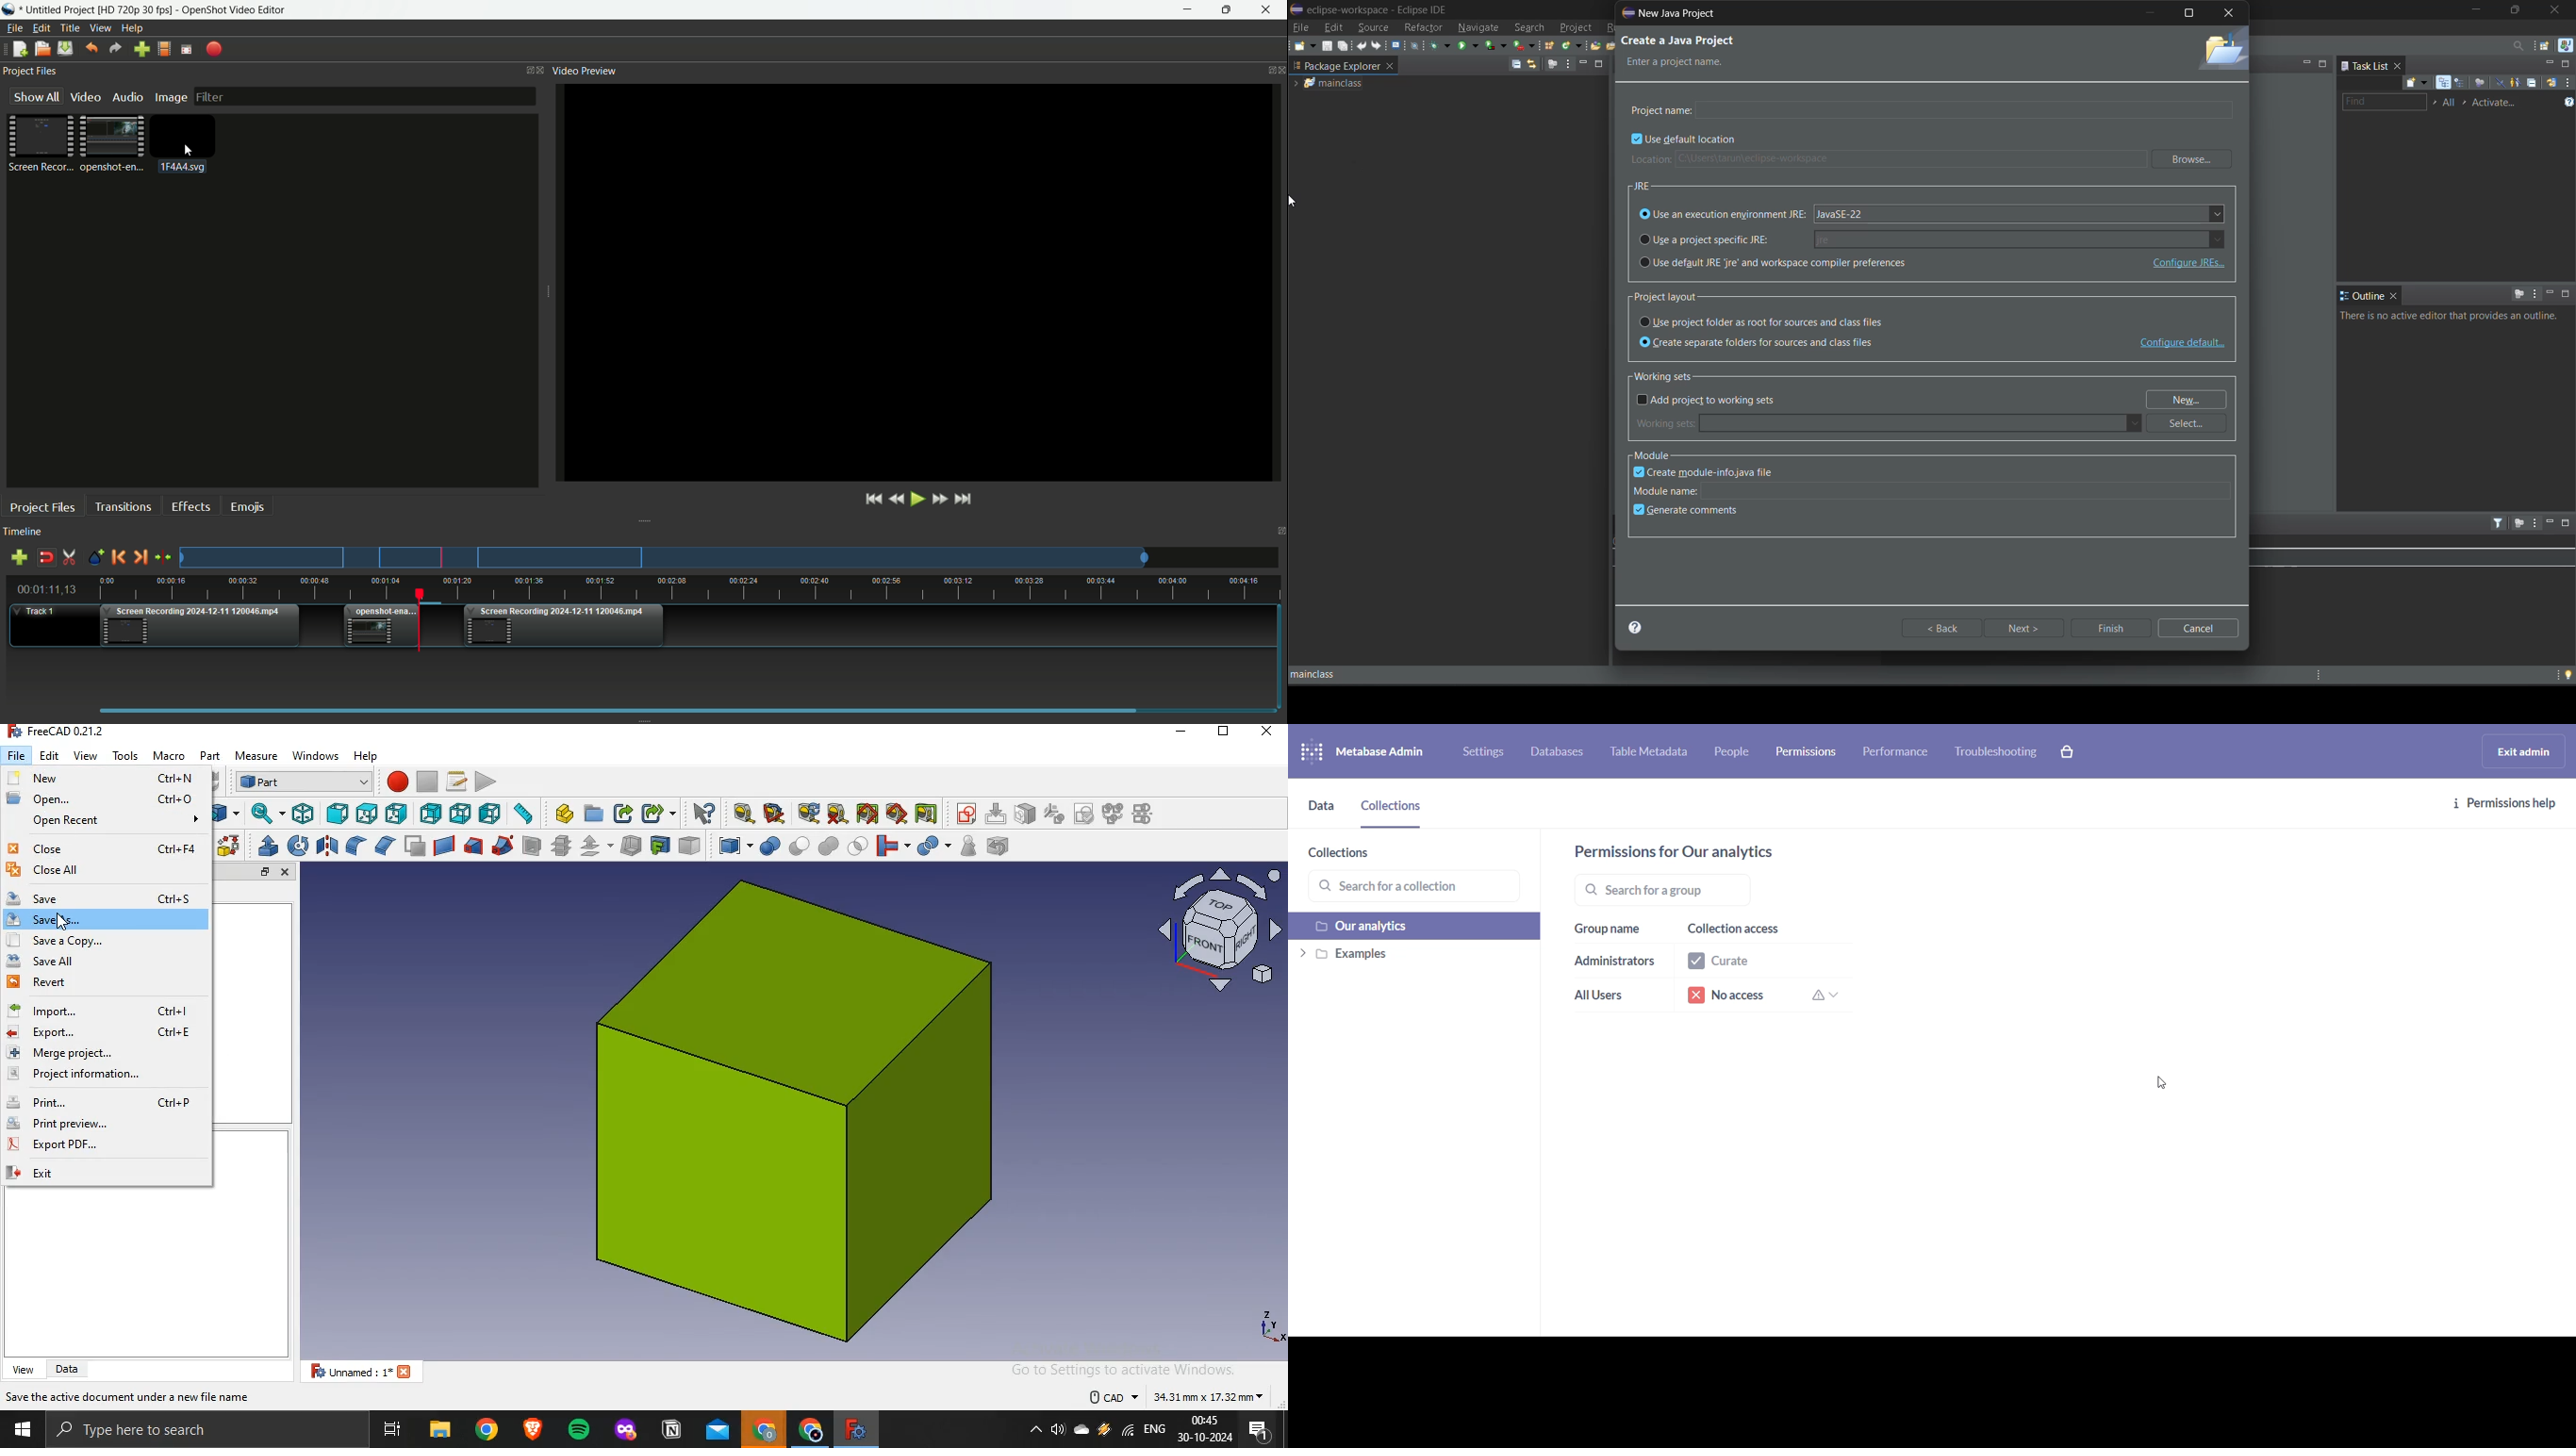 This screenshot has width=2576, height=1456. What do you see at coordinates (562, 813) in the screenshot?
I see `create part` at bounding box center [562, 813].